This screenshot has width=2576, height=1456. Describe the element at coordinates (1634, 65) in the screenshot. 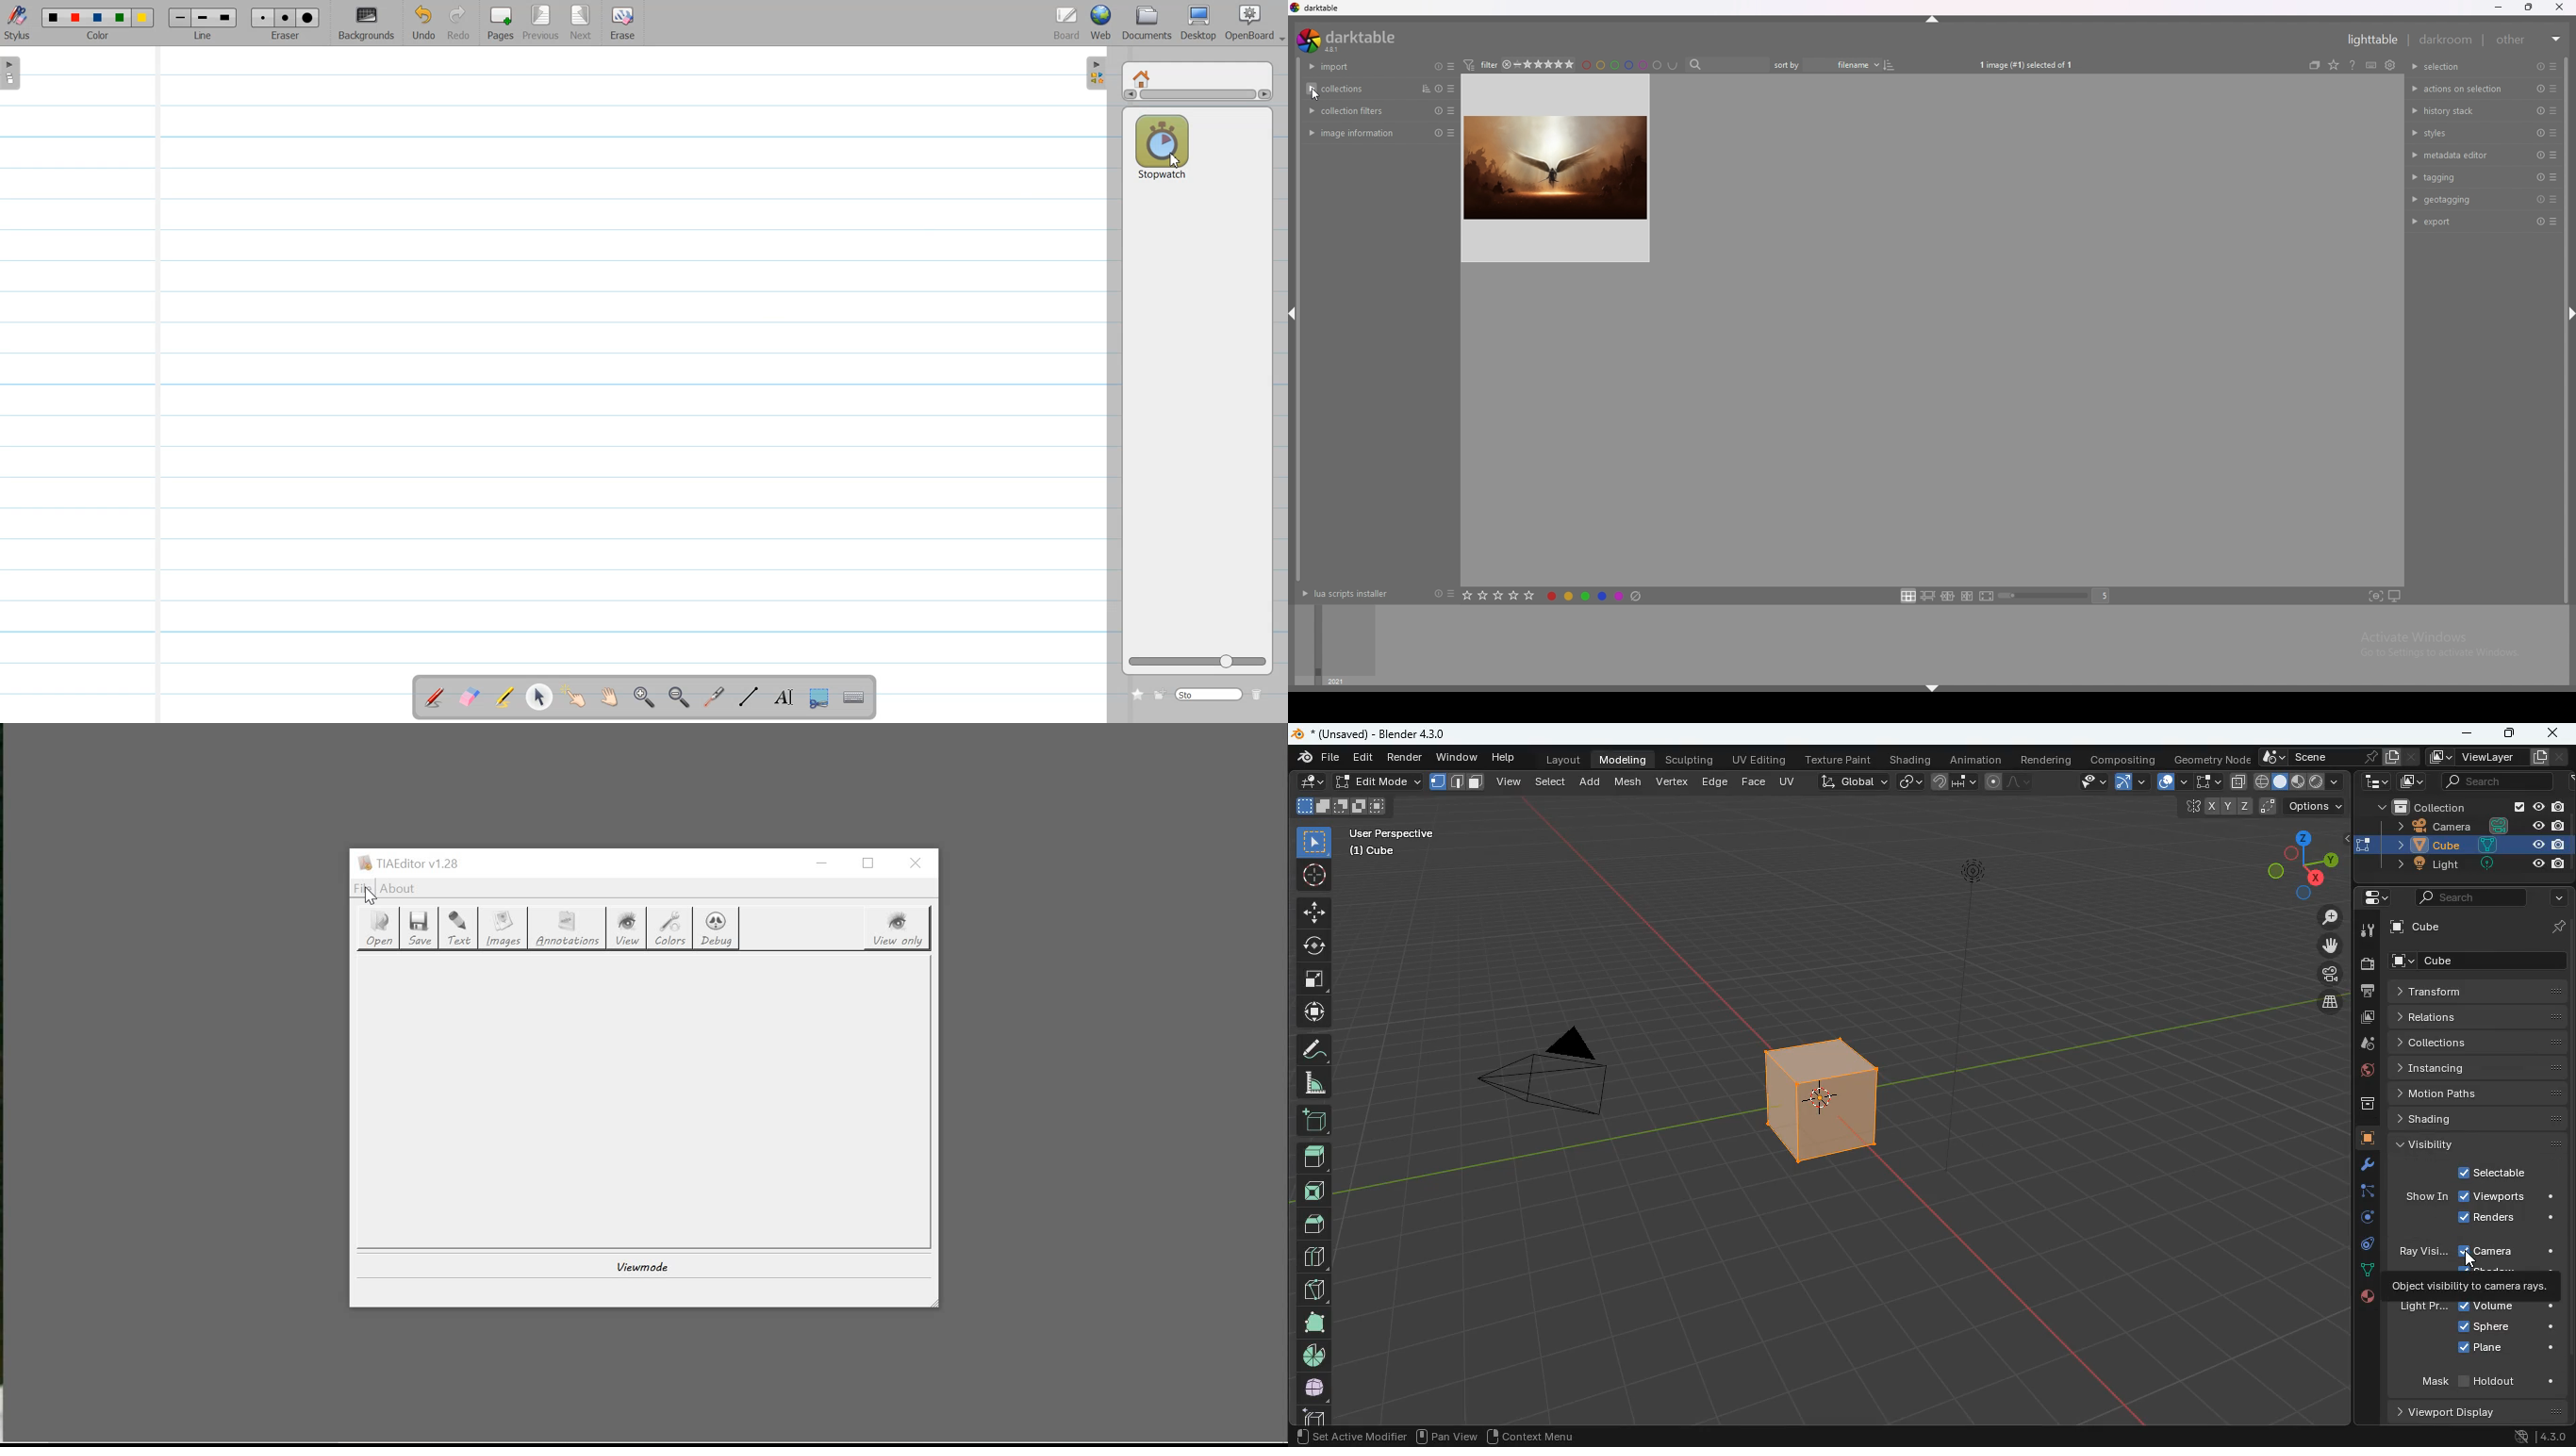

I see `filter by color label` at that location.